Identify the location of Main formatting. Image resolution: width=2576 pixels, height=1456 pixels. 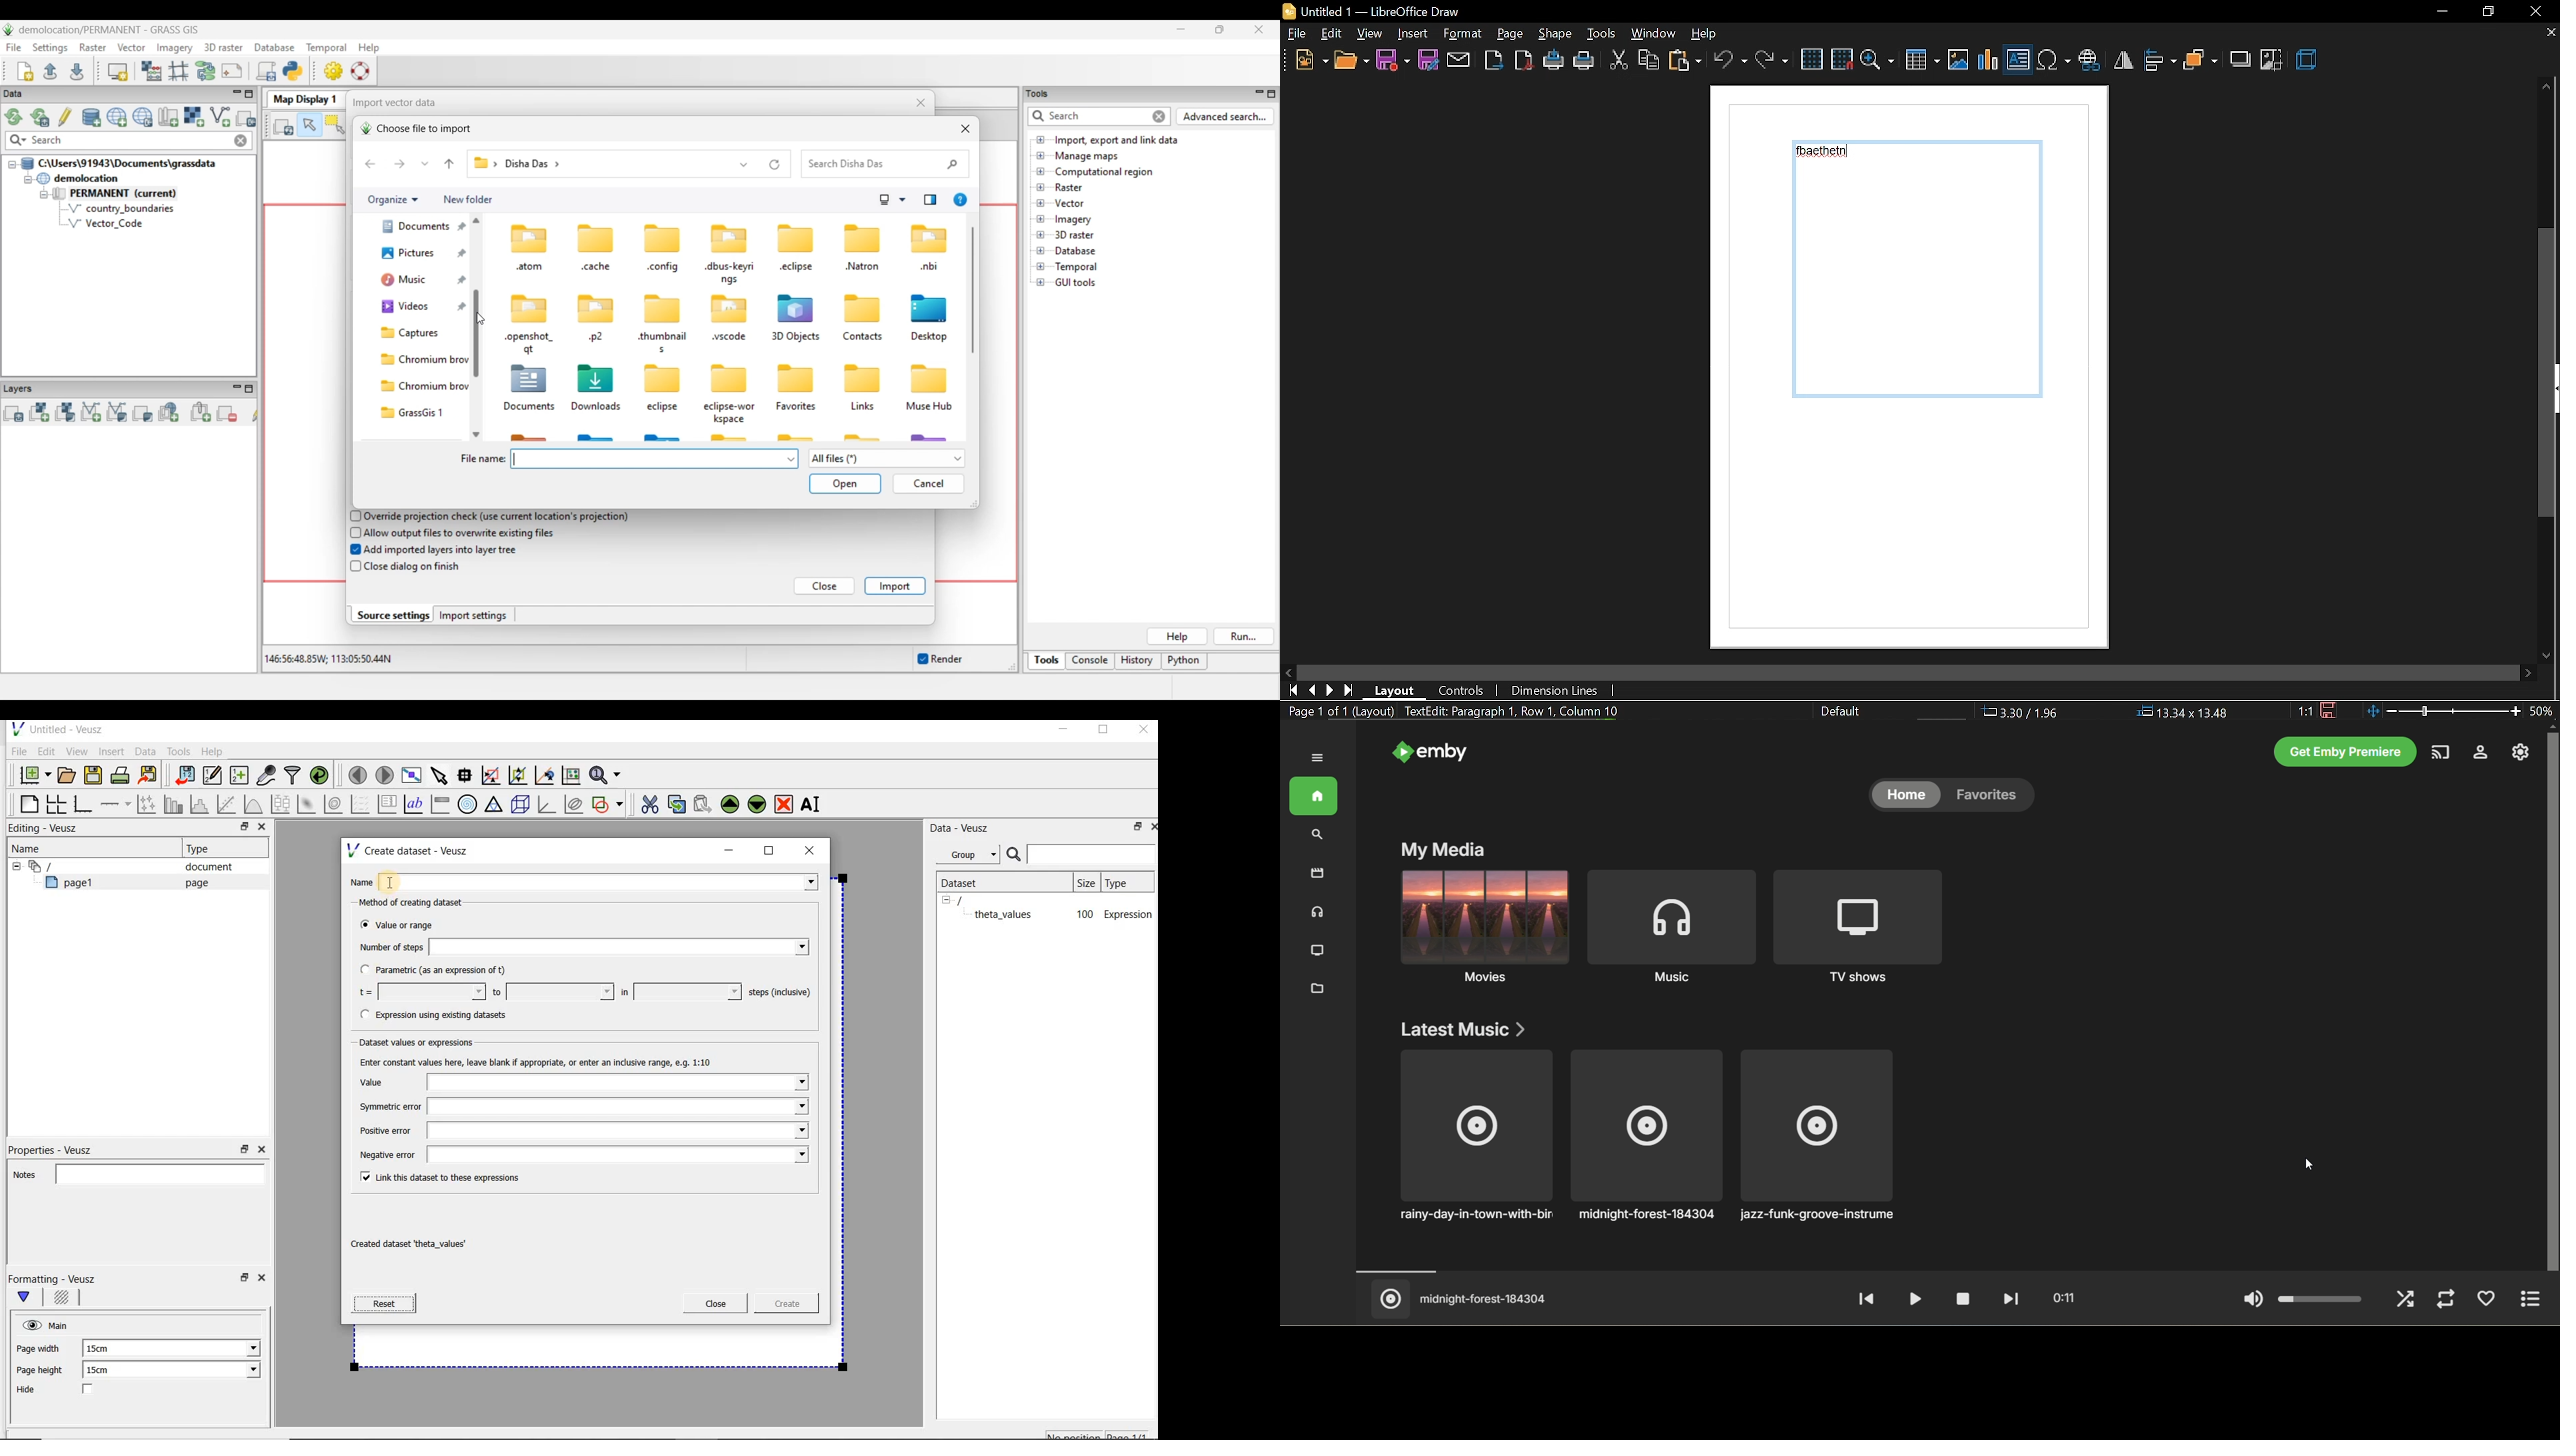
(30, 1298).